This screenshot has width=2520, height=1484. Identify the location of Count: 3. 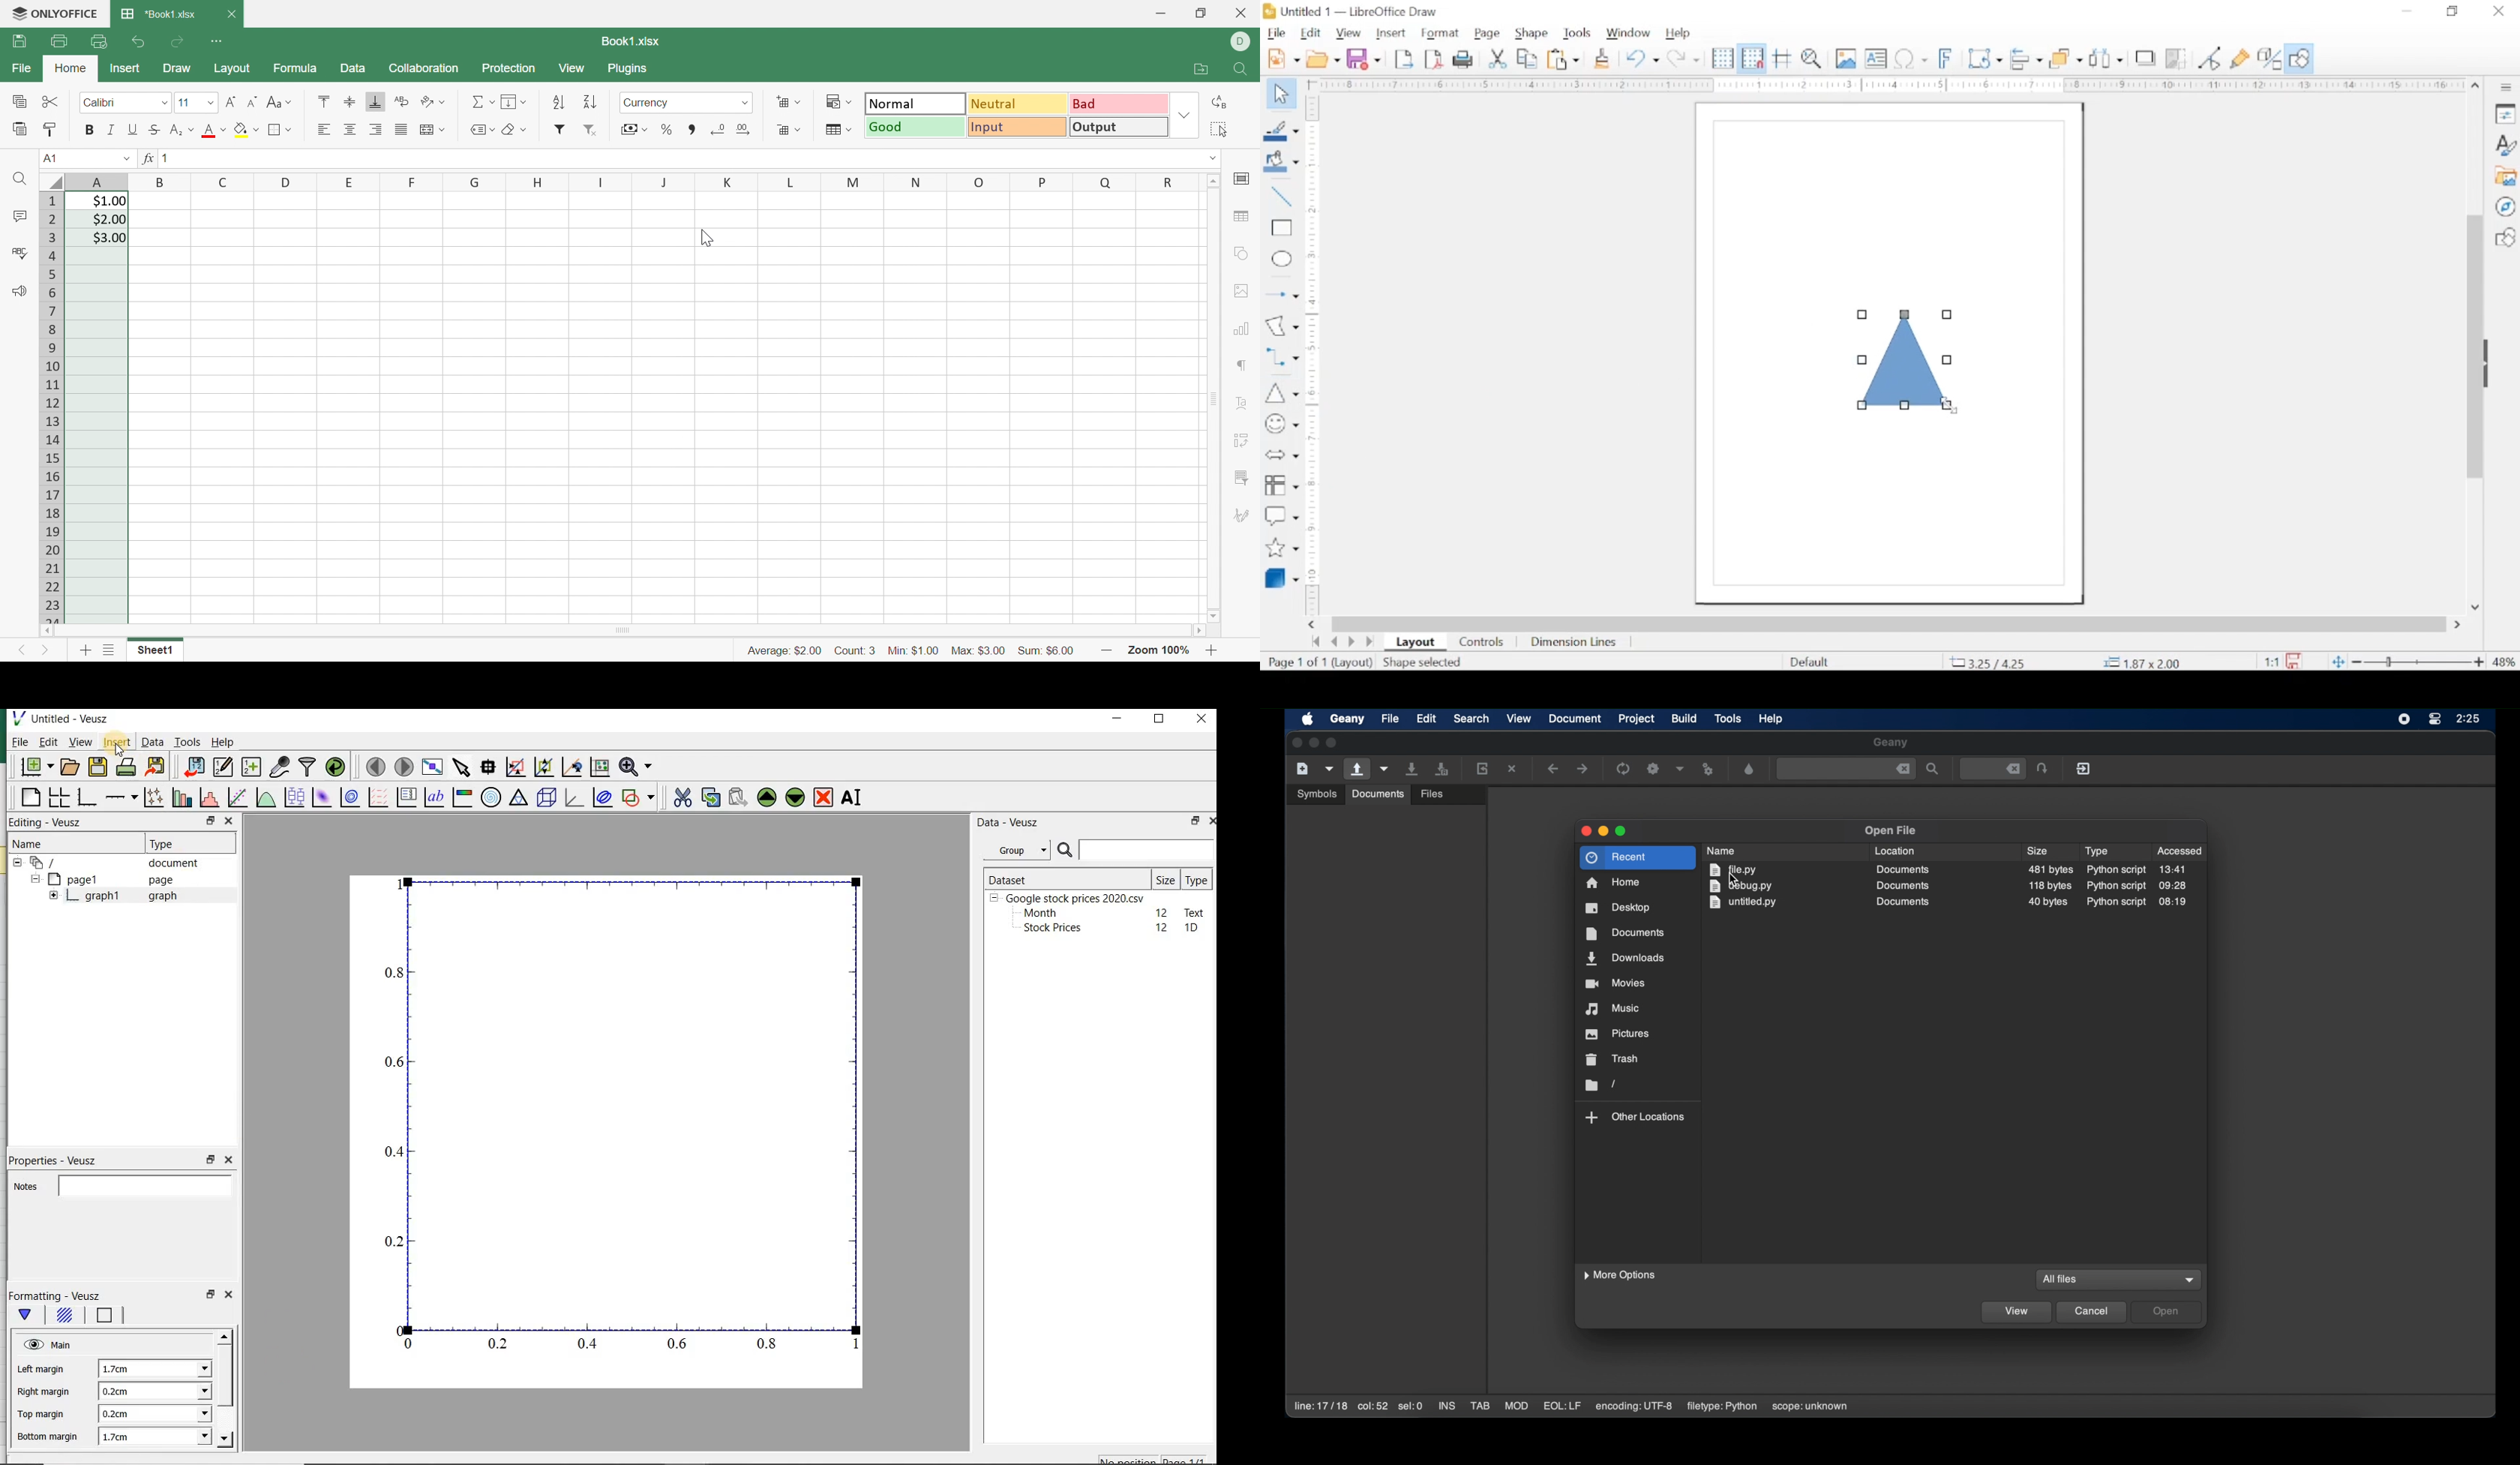
(855, 650).